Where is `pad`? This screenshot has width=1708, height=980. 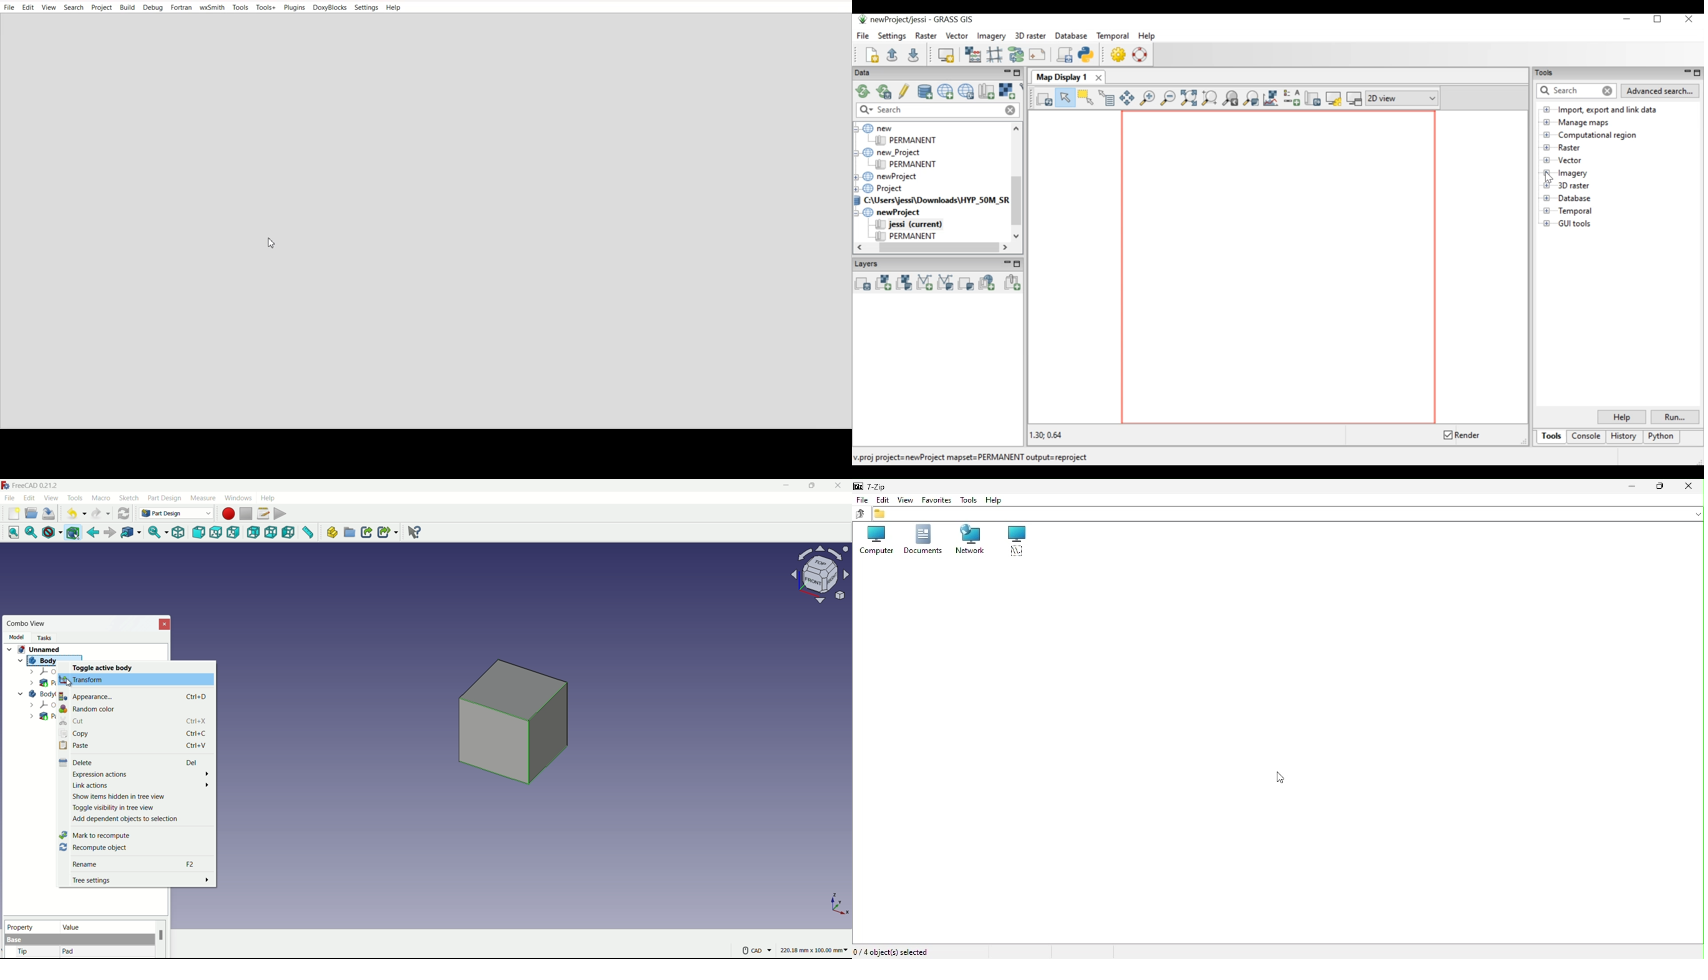
pad is located at coordinates (68, 952).